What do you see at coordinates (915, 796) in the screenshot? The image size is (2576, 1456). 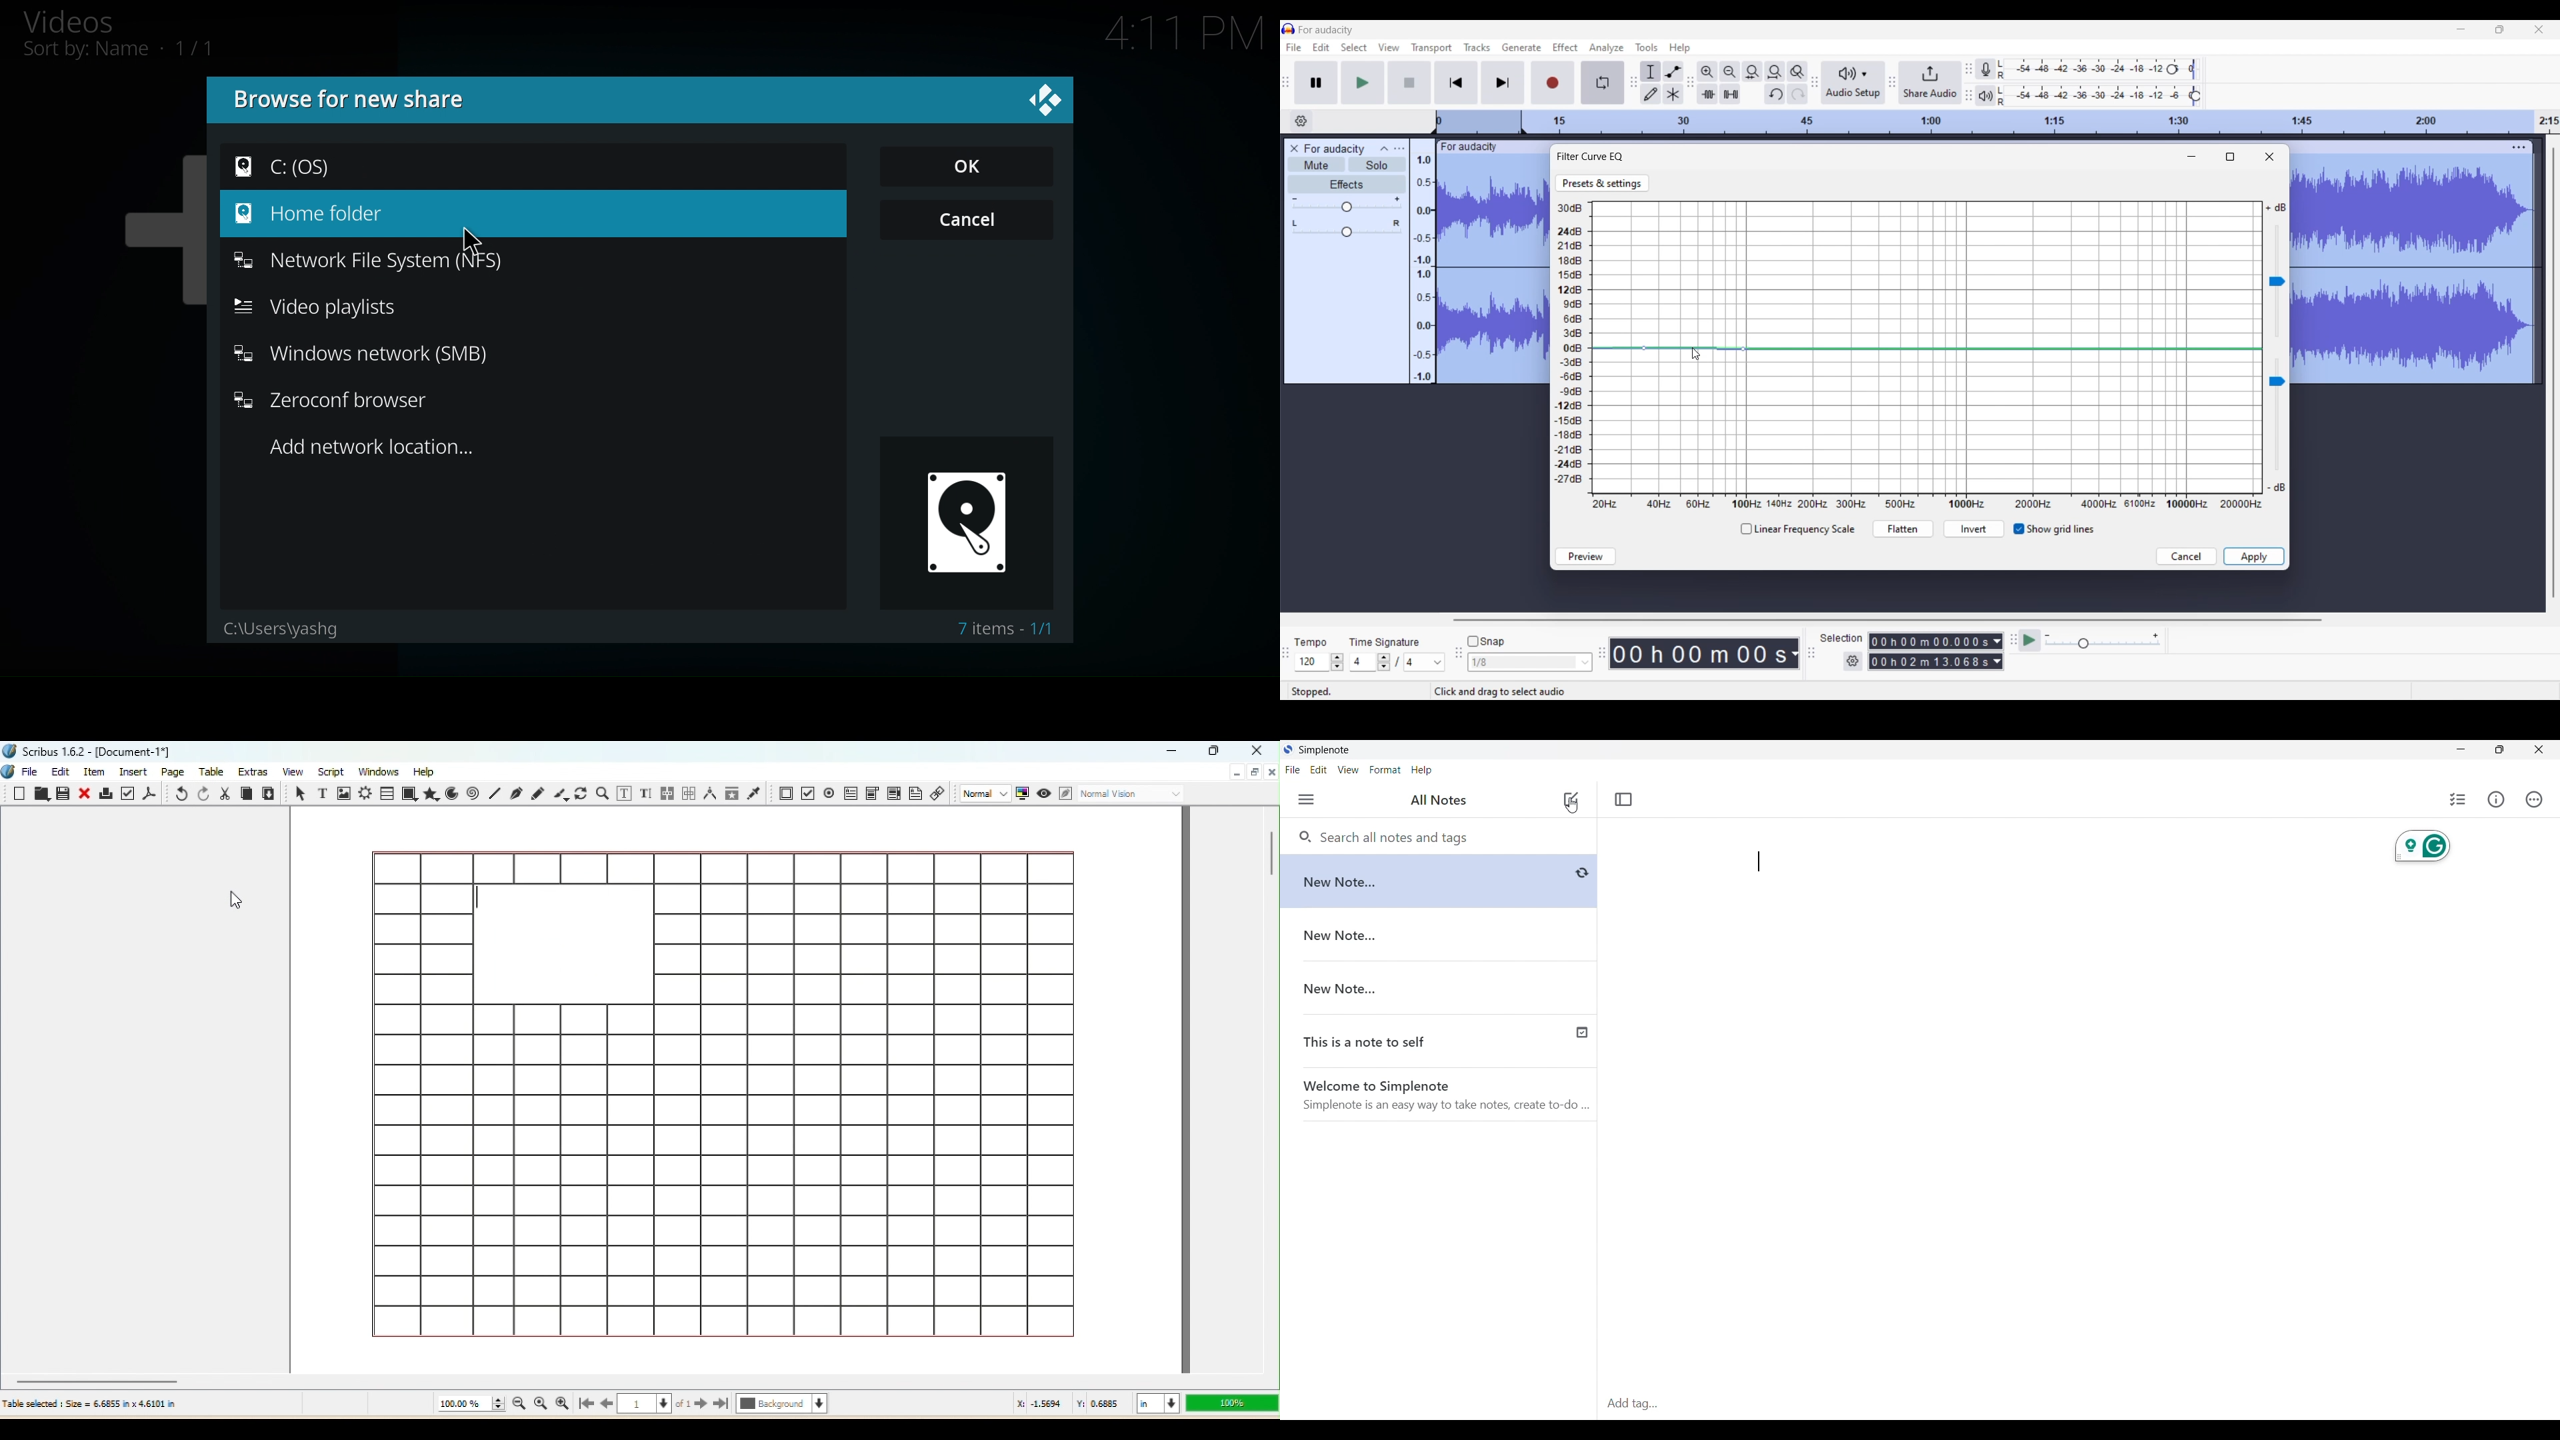 I see `Text Annotation` at bounding box center [915, 796].